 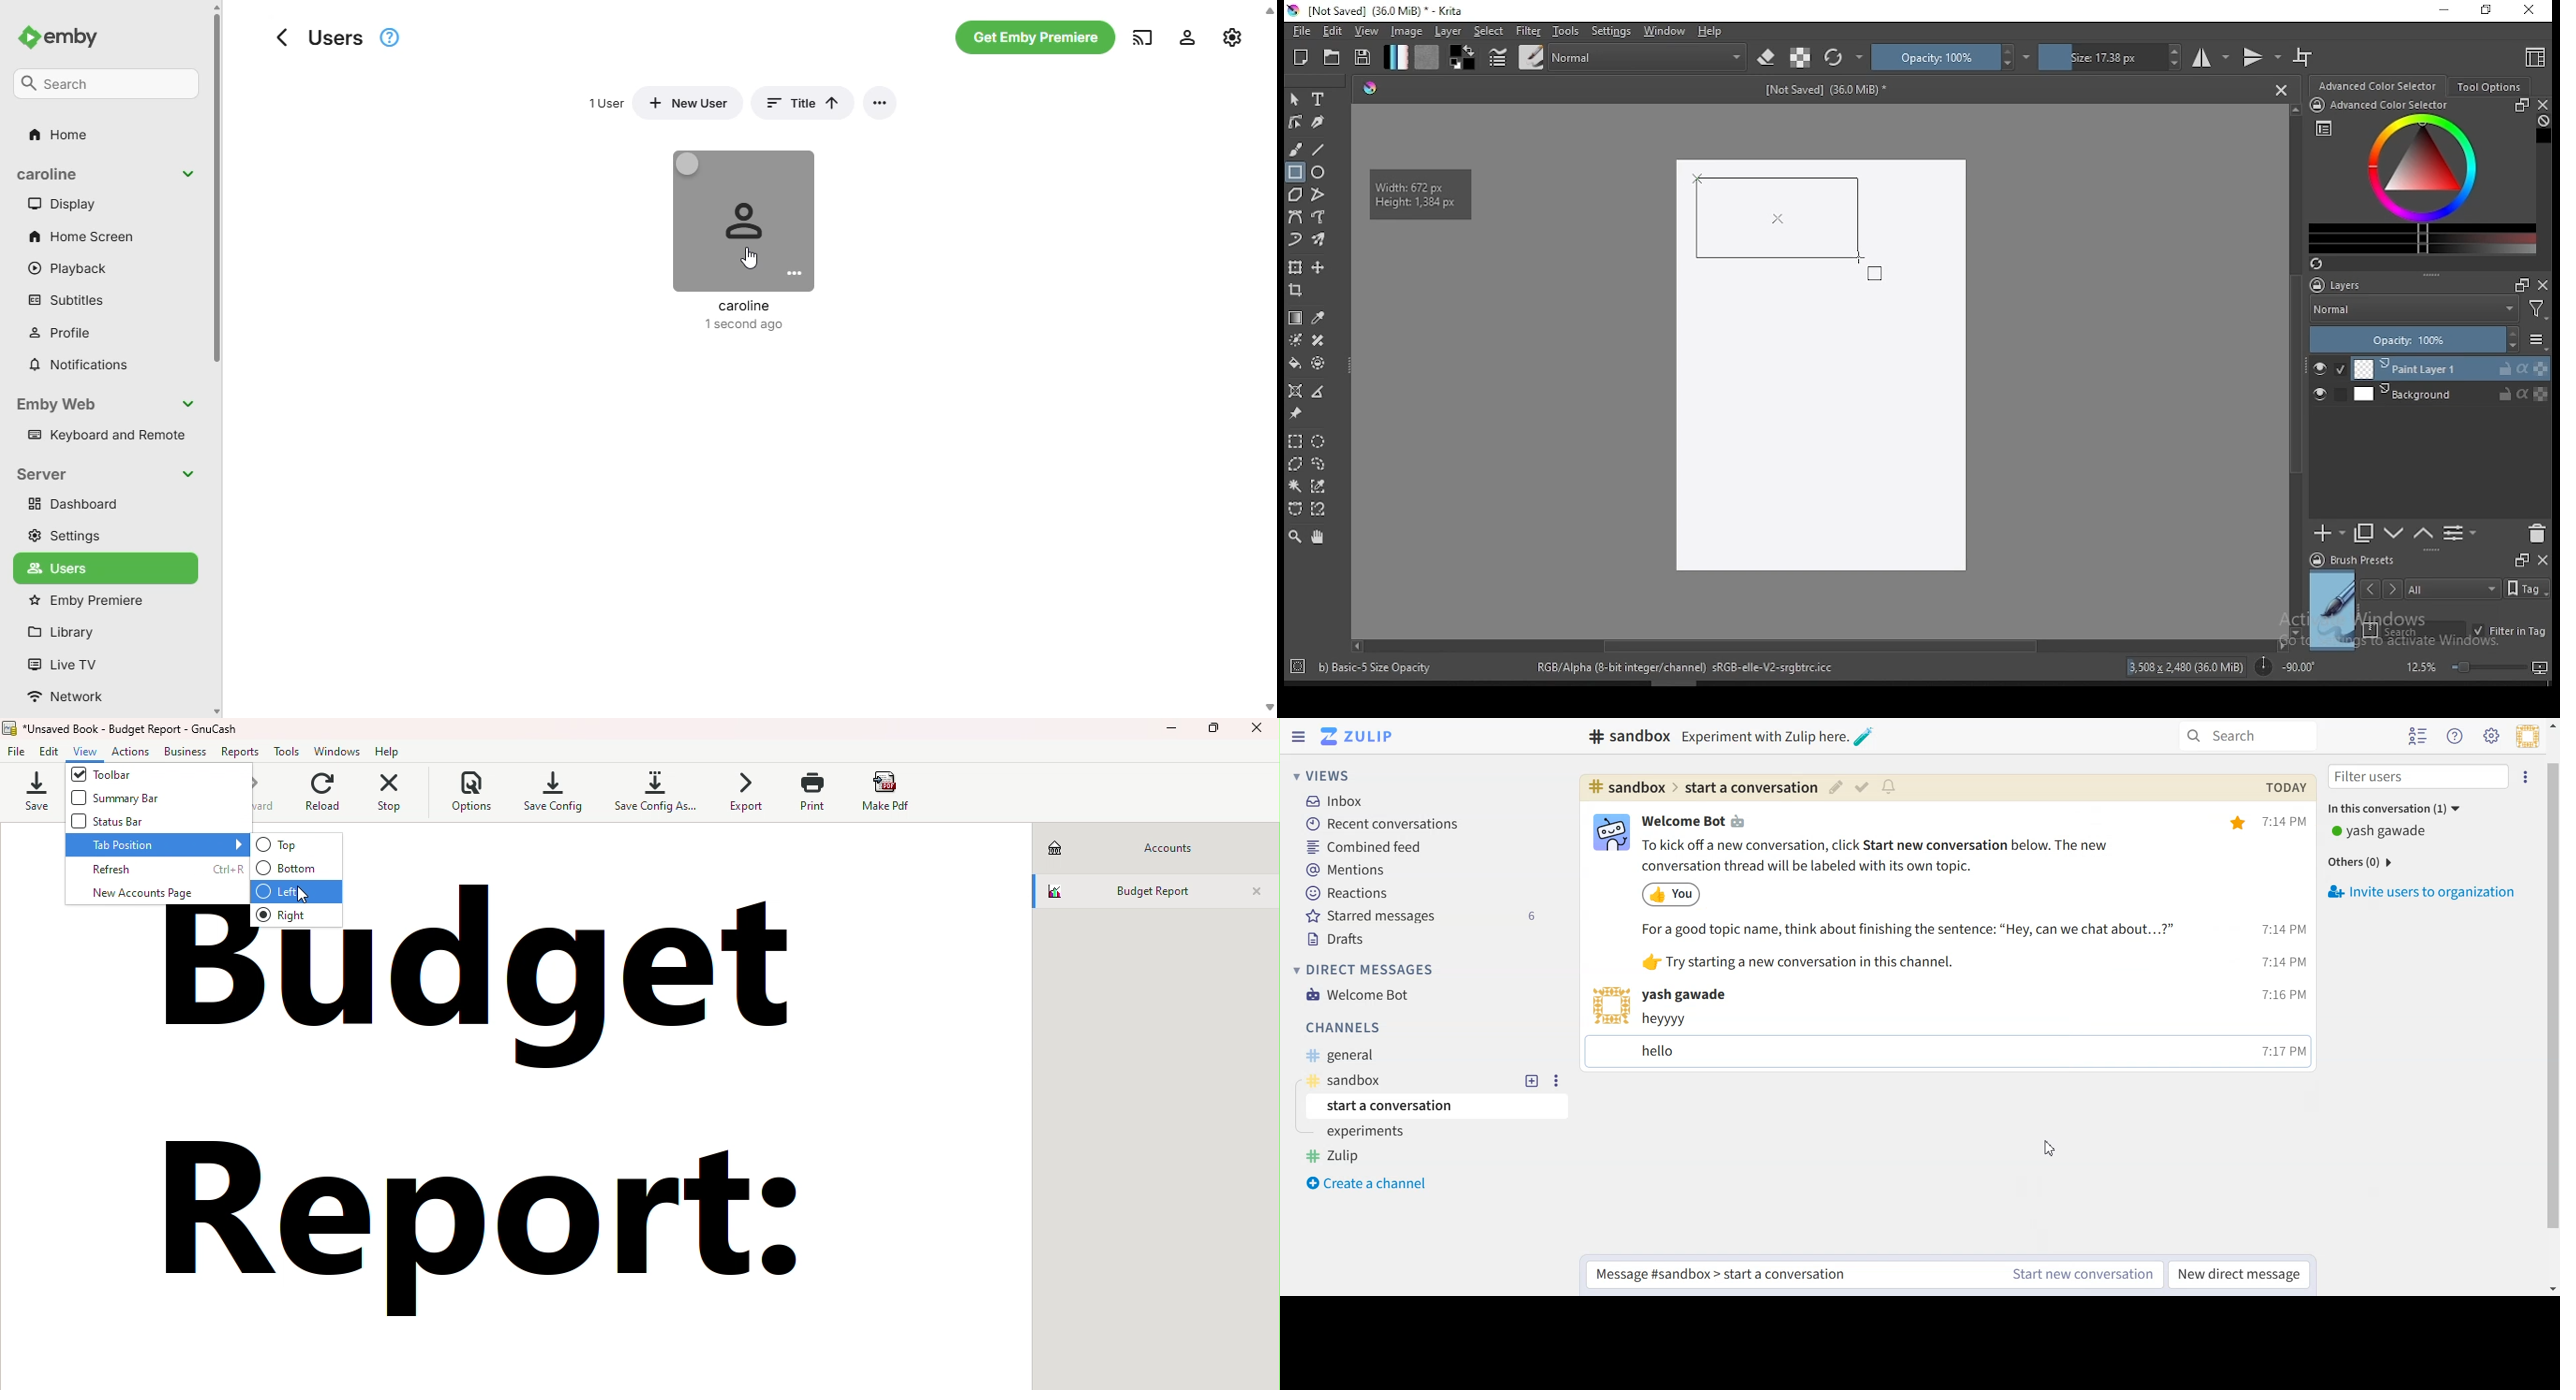 I want to click on Save, so click(x=34, y=792).